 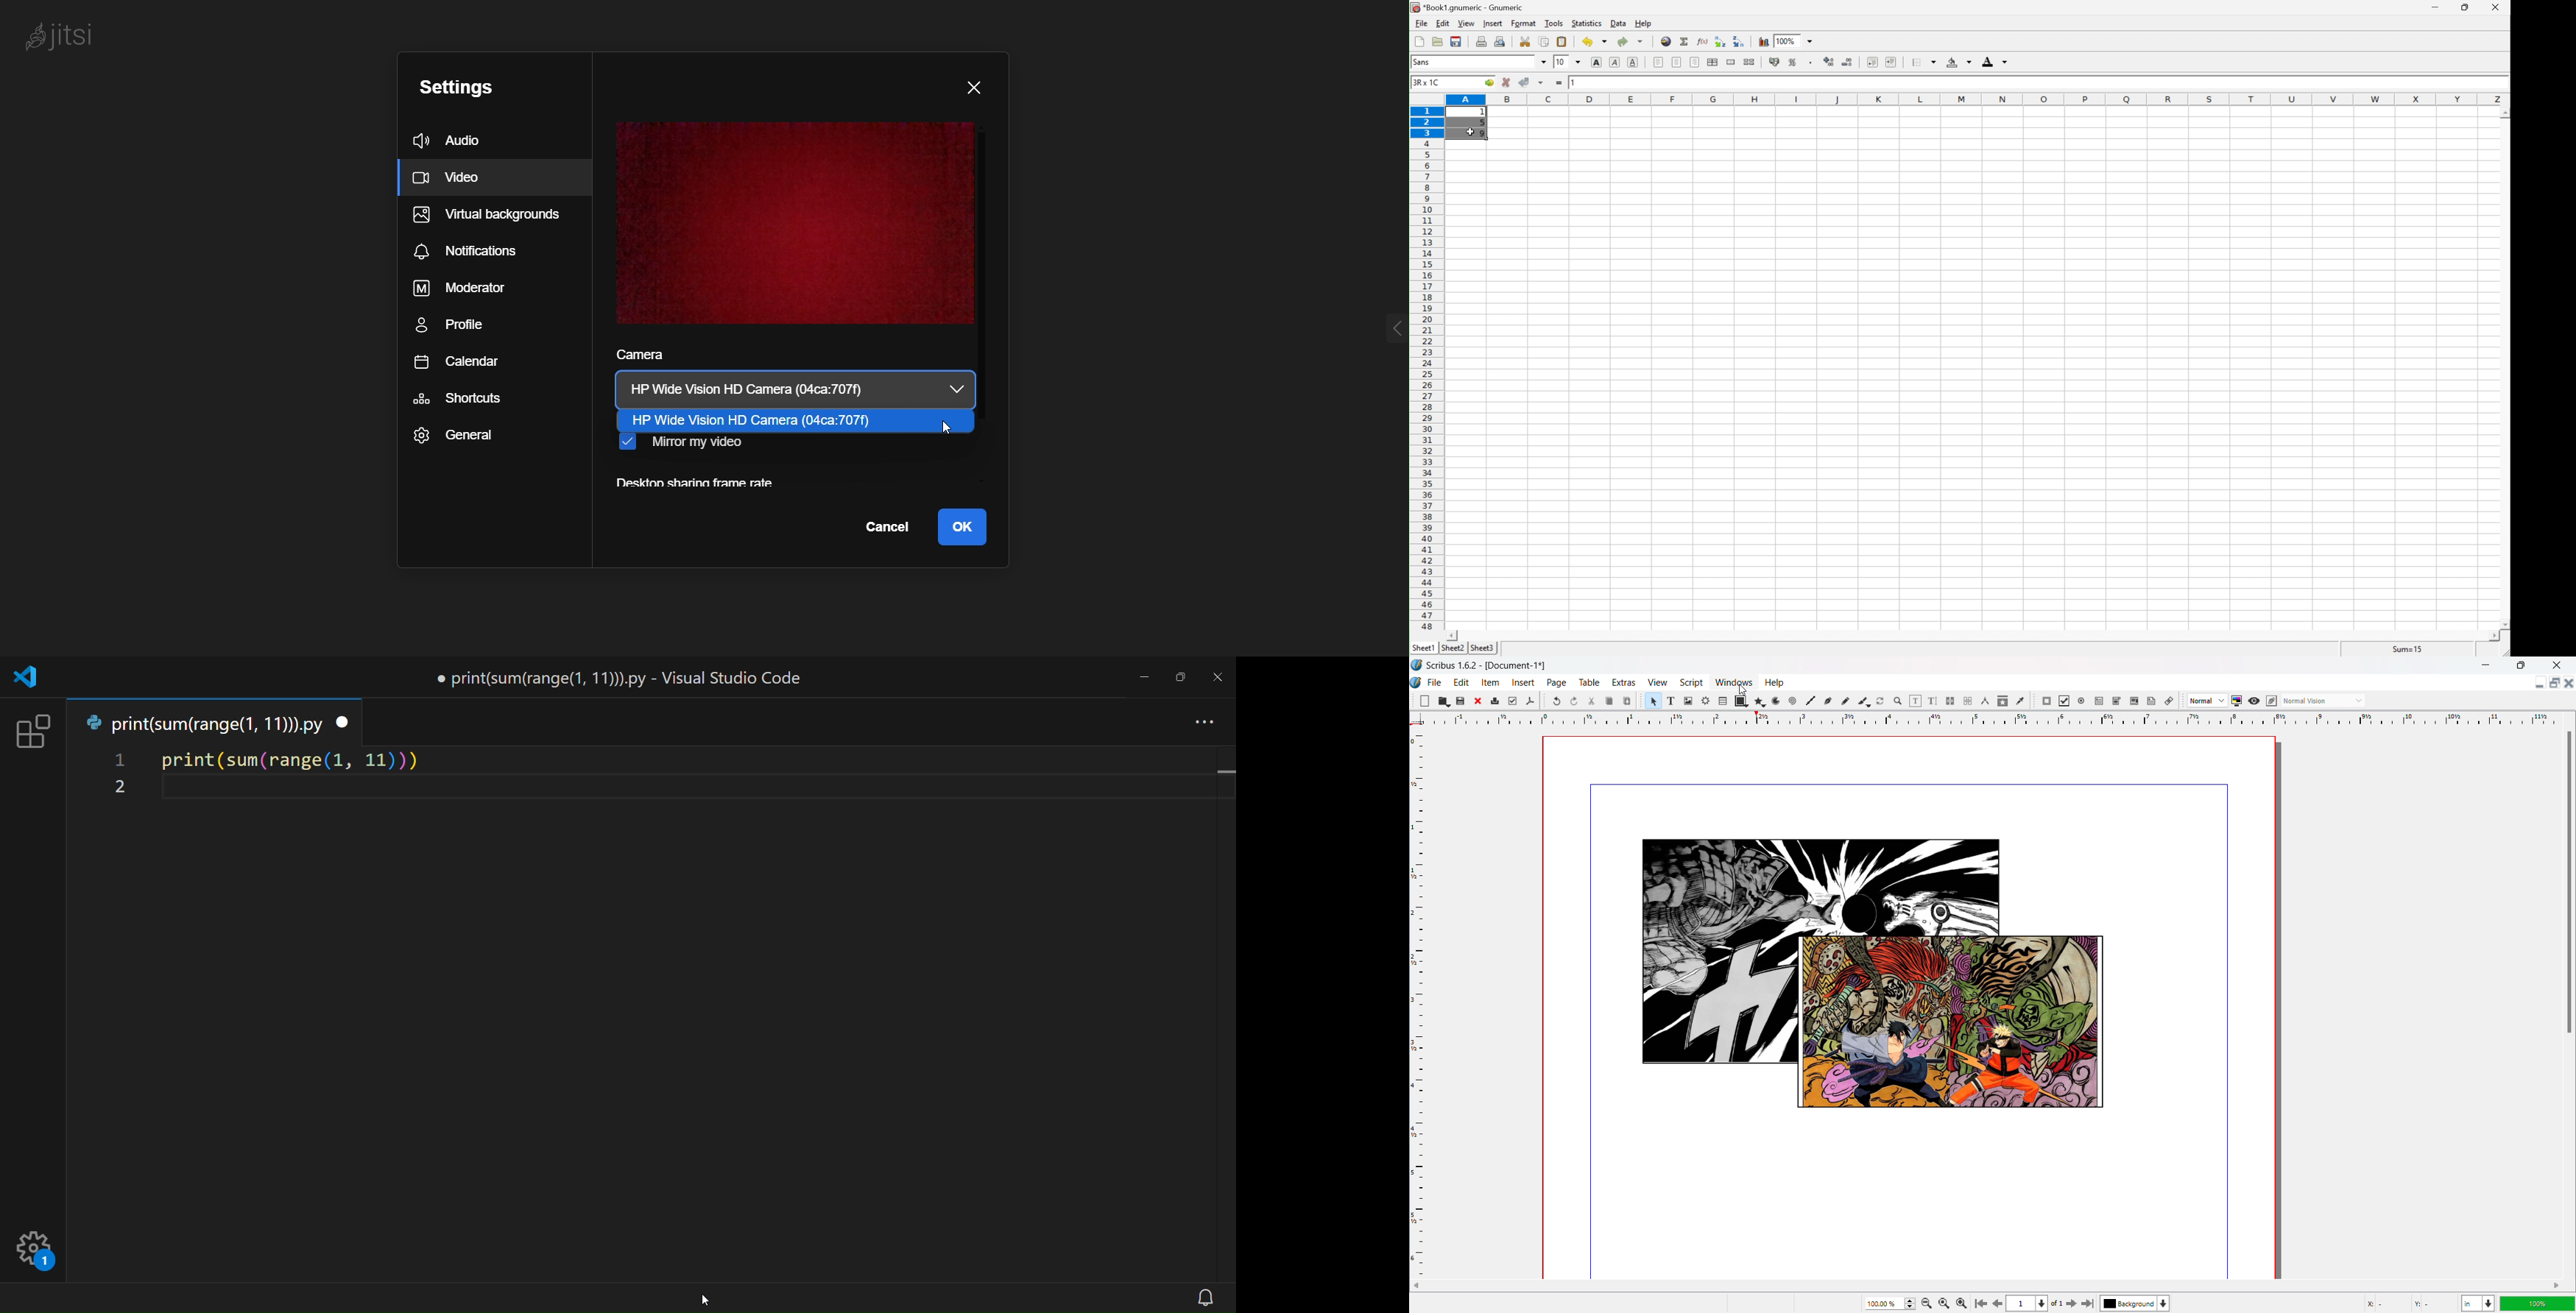 What do you see at coordinates (770, 386) in the screenshot?
I see `camera` at bounding box center [770, 386].